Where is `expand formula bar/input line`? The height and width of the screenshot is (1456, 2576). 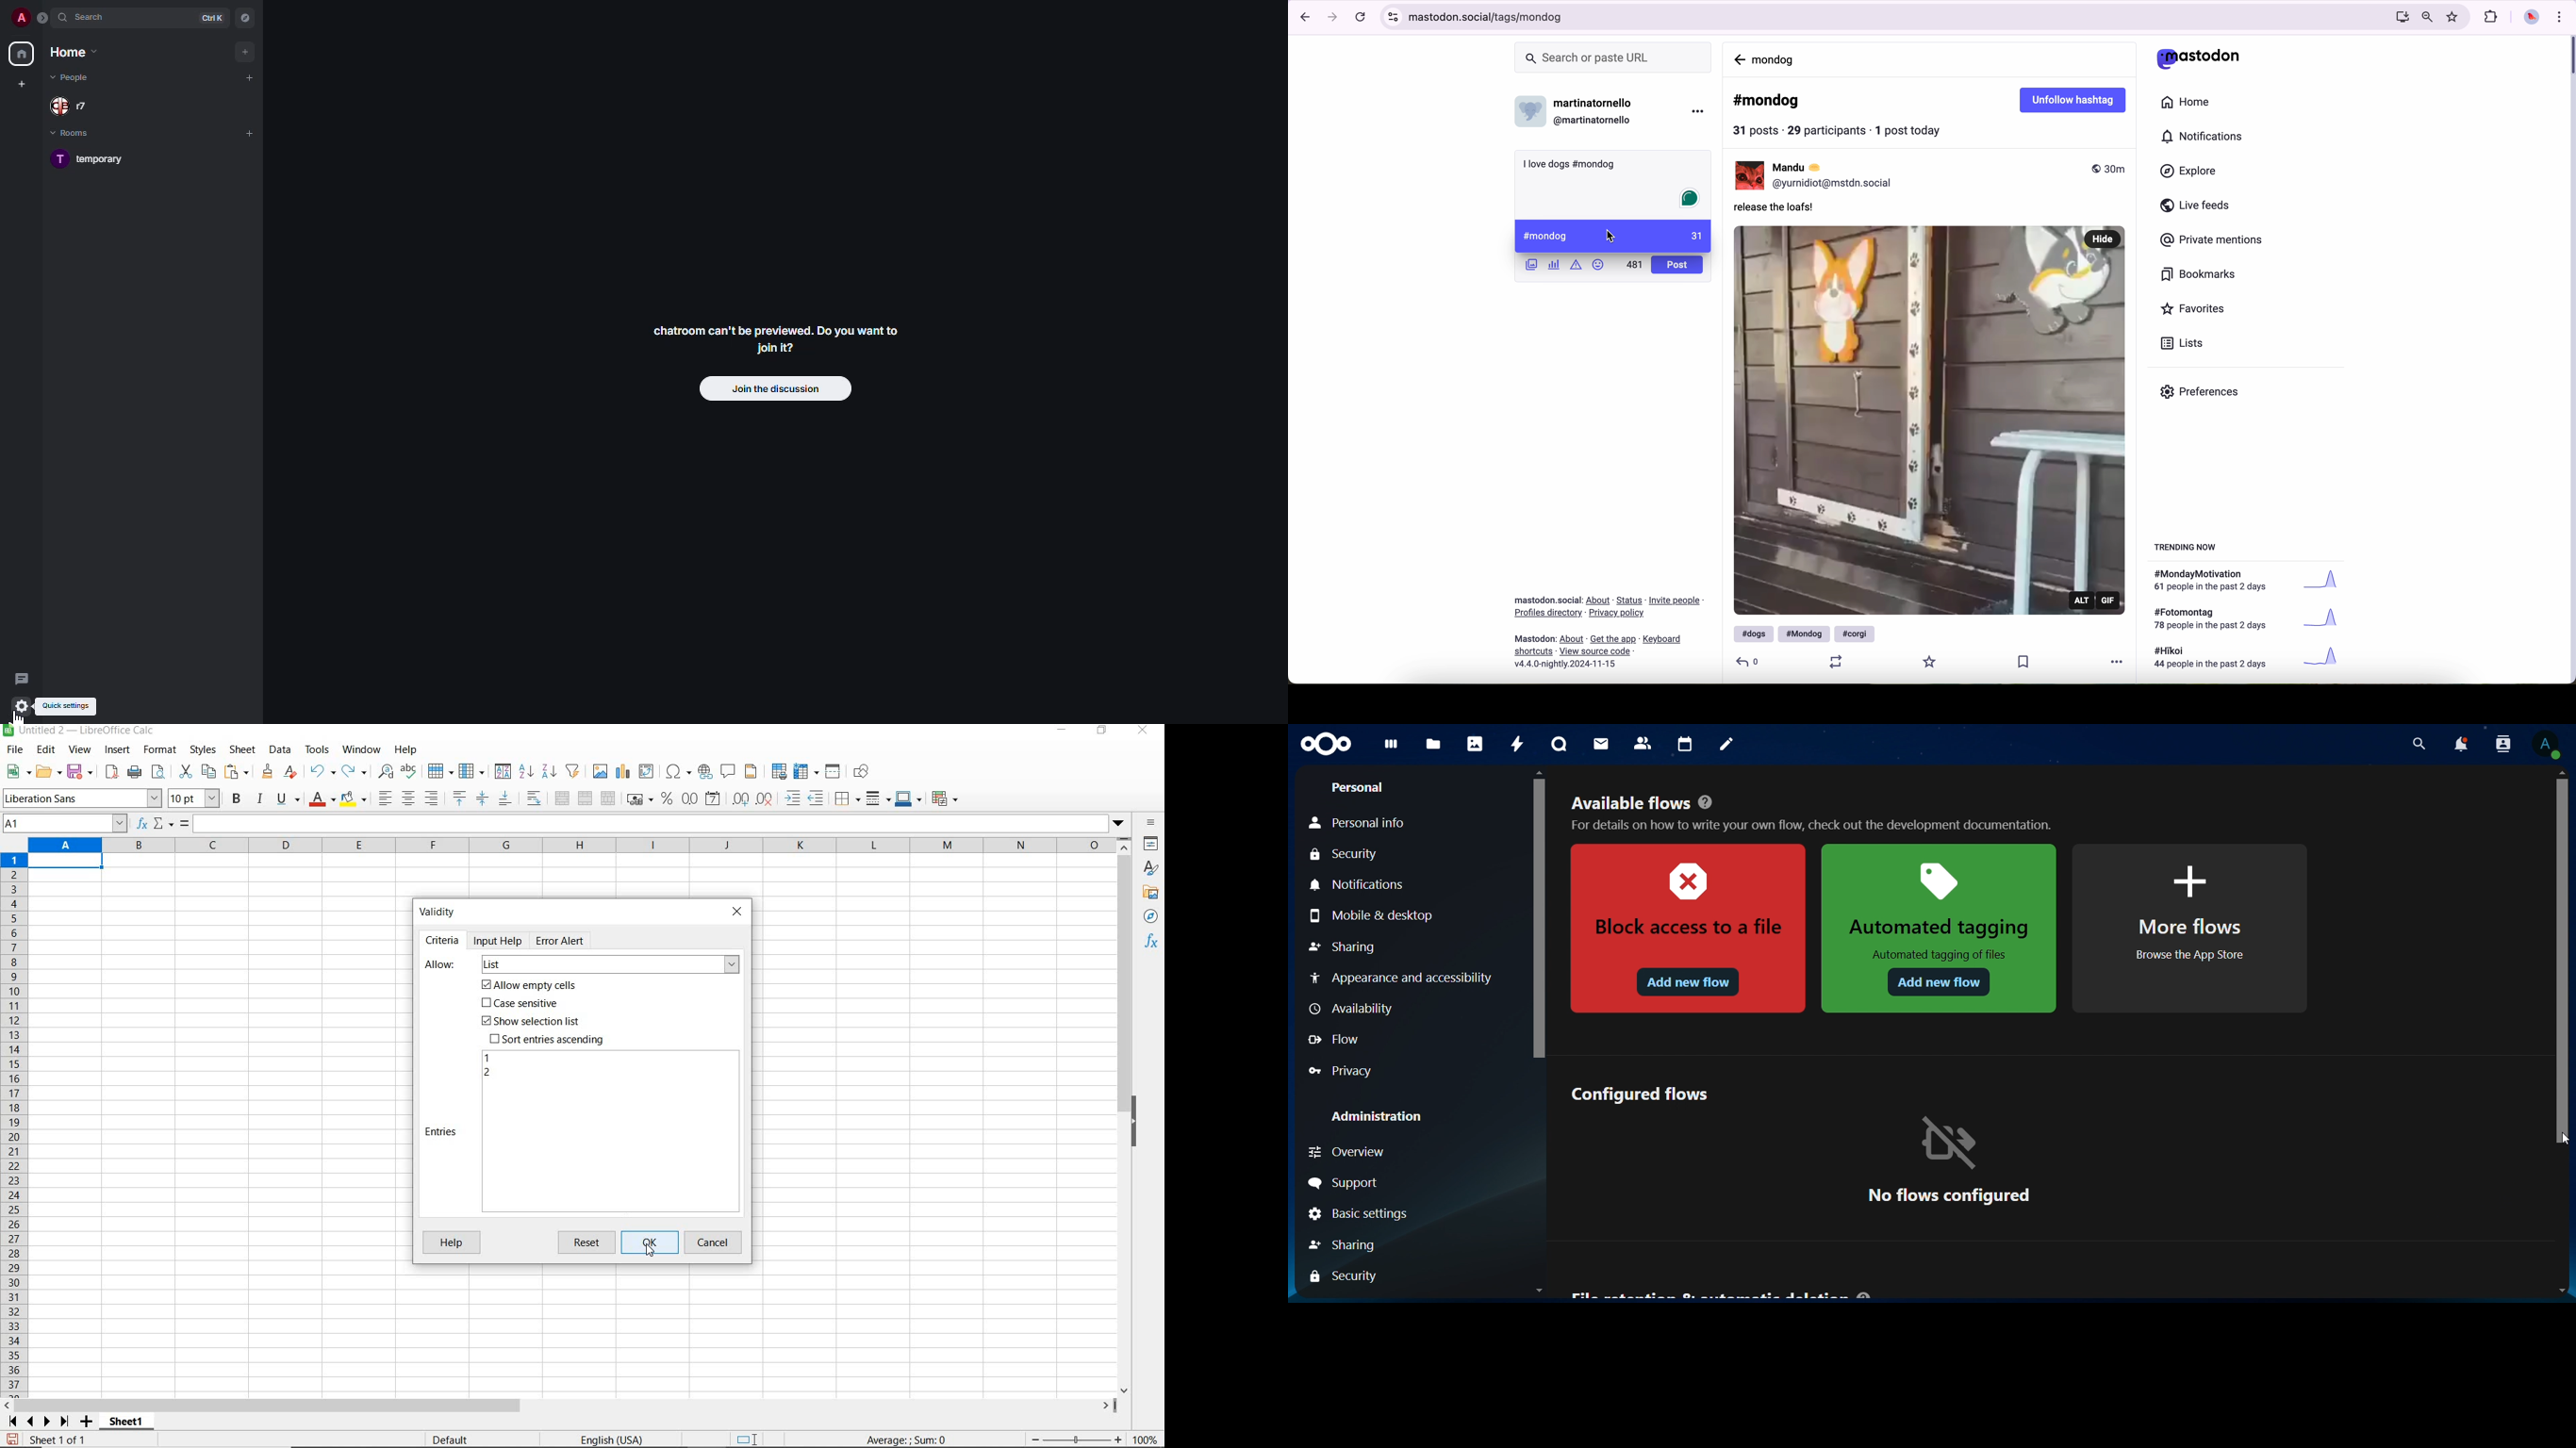 expand formula bar/input line is located at coordinates (648, 825).